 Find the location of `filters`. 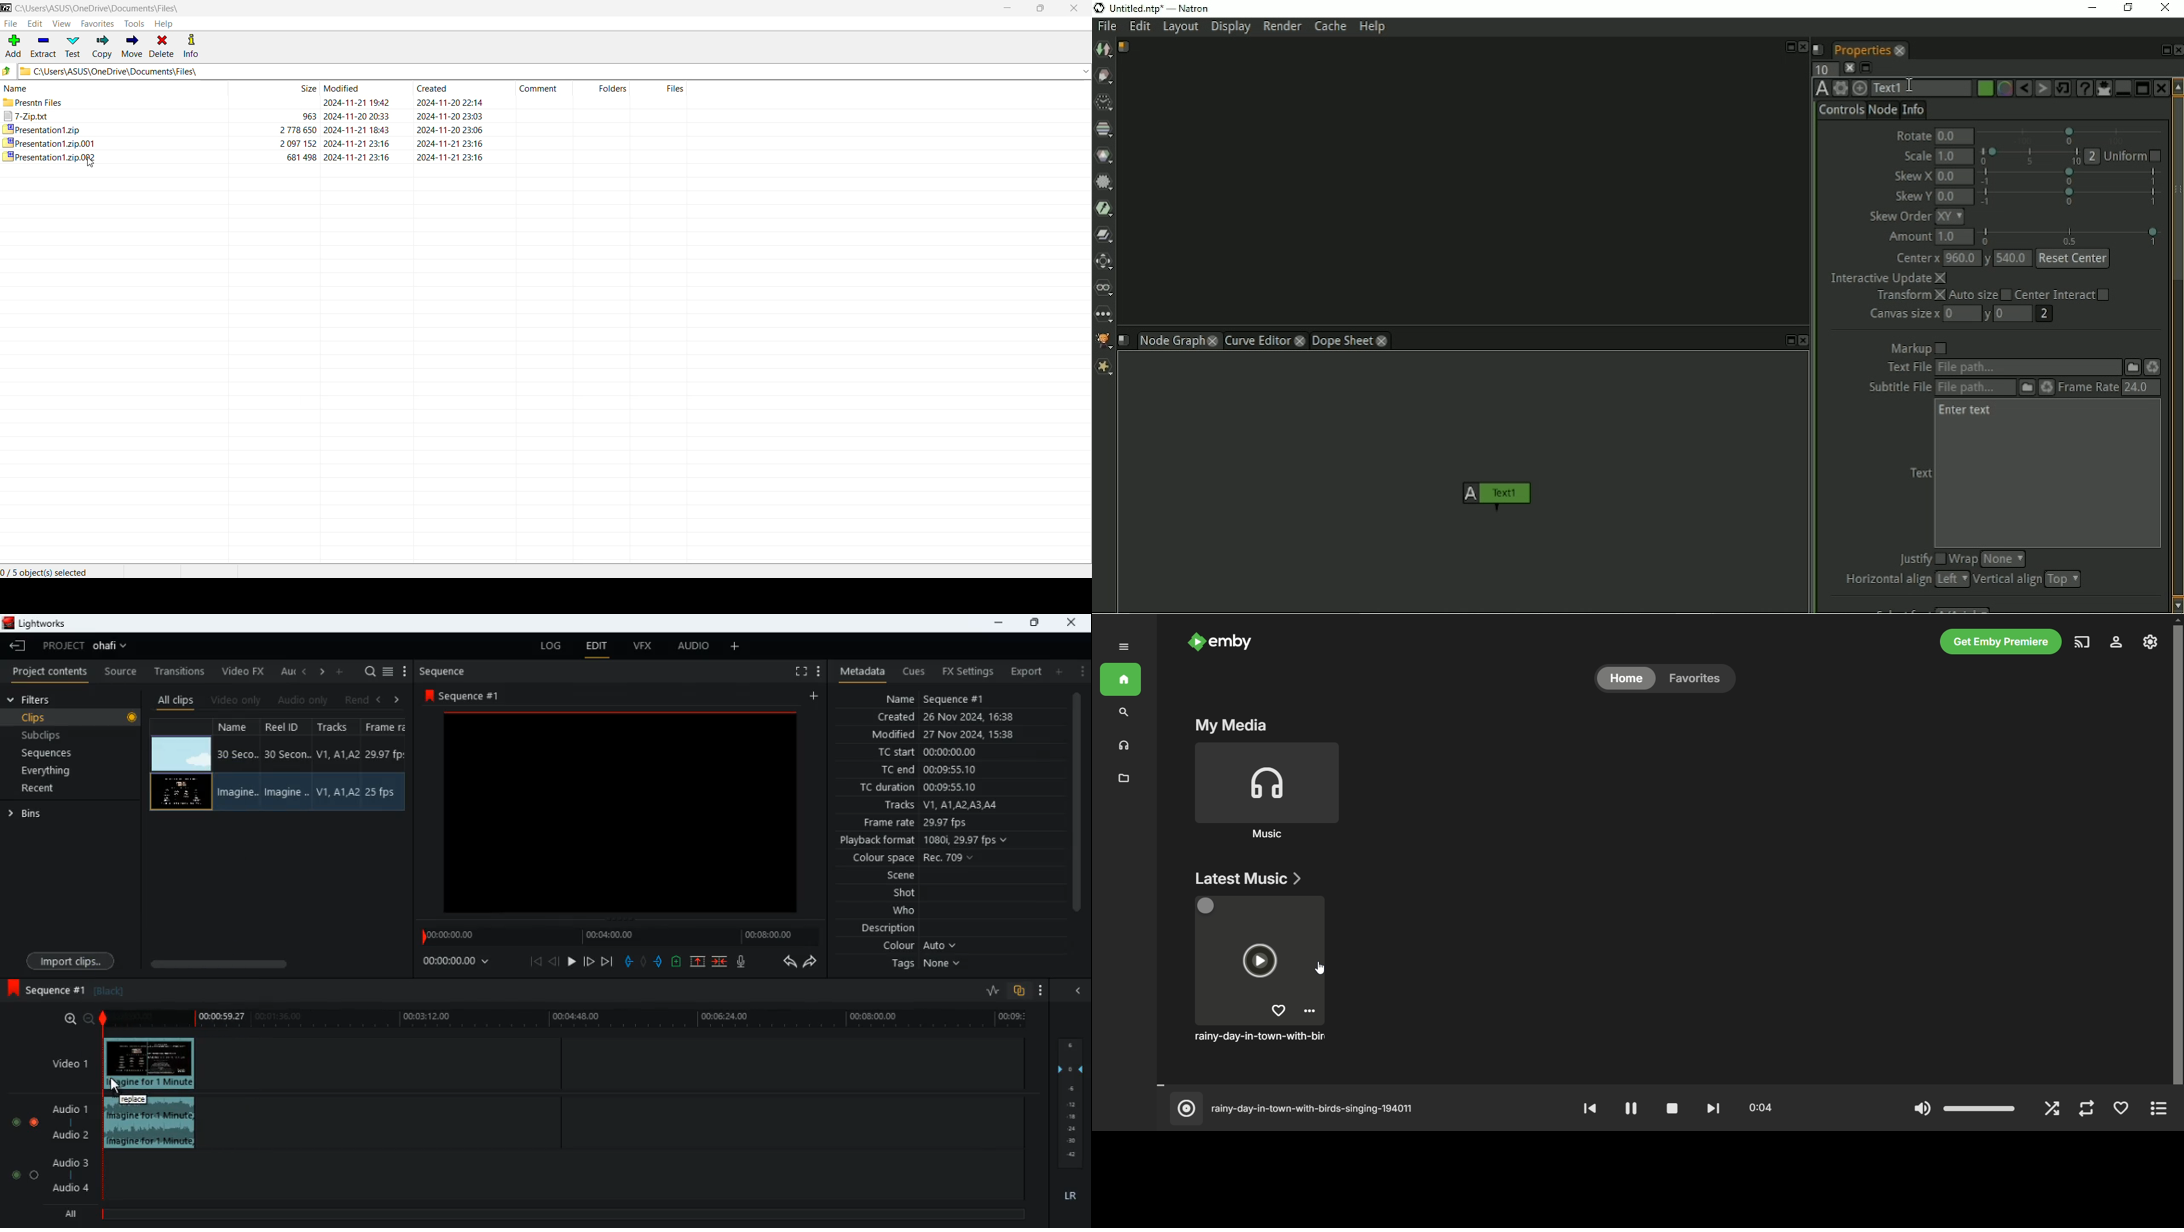

filters is located at coordinates (43, 698).